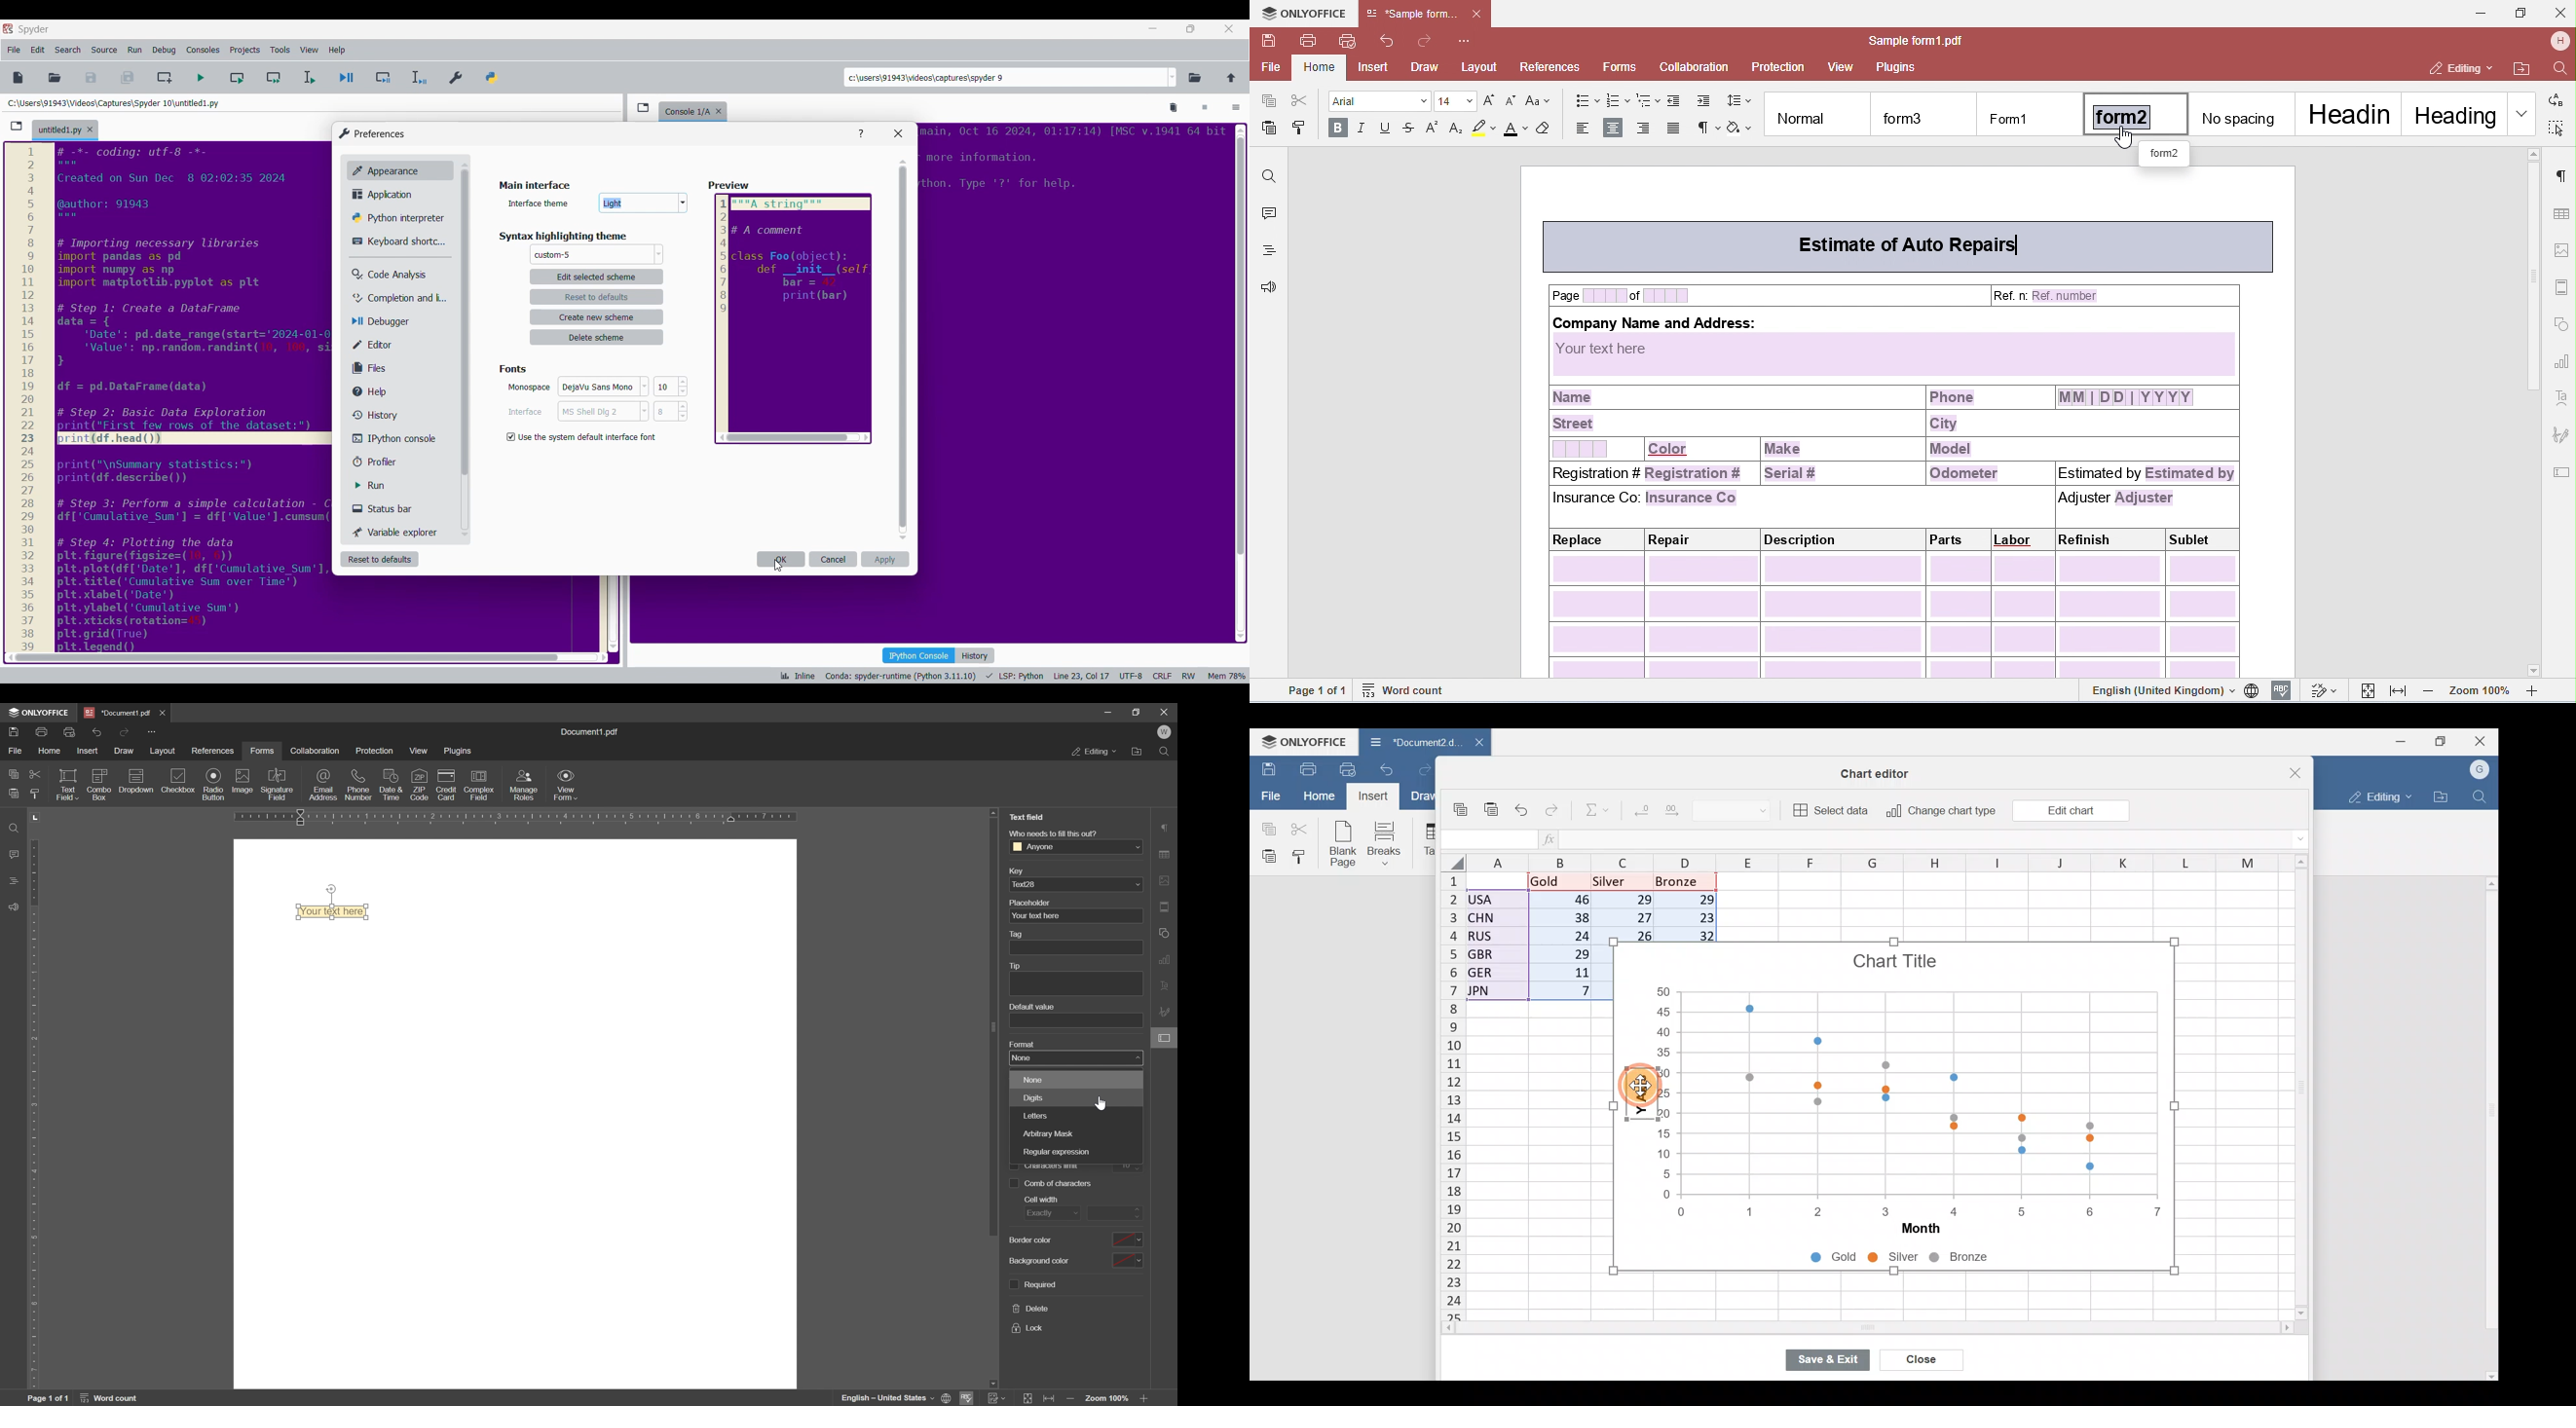 Image resolution: width=2576 pixels, height=1428 pixels. What do you see at coordinates (1137, 712) in the screenshot?
I see `restore down` at bounding box center [1137, 712].